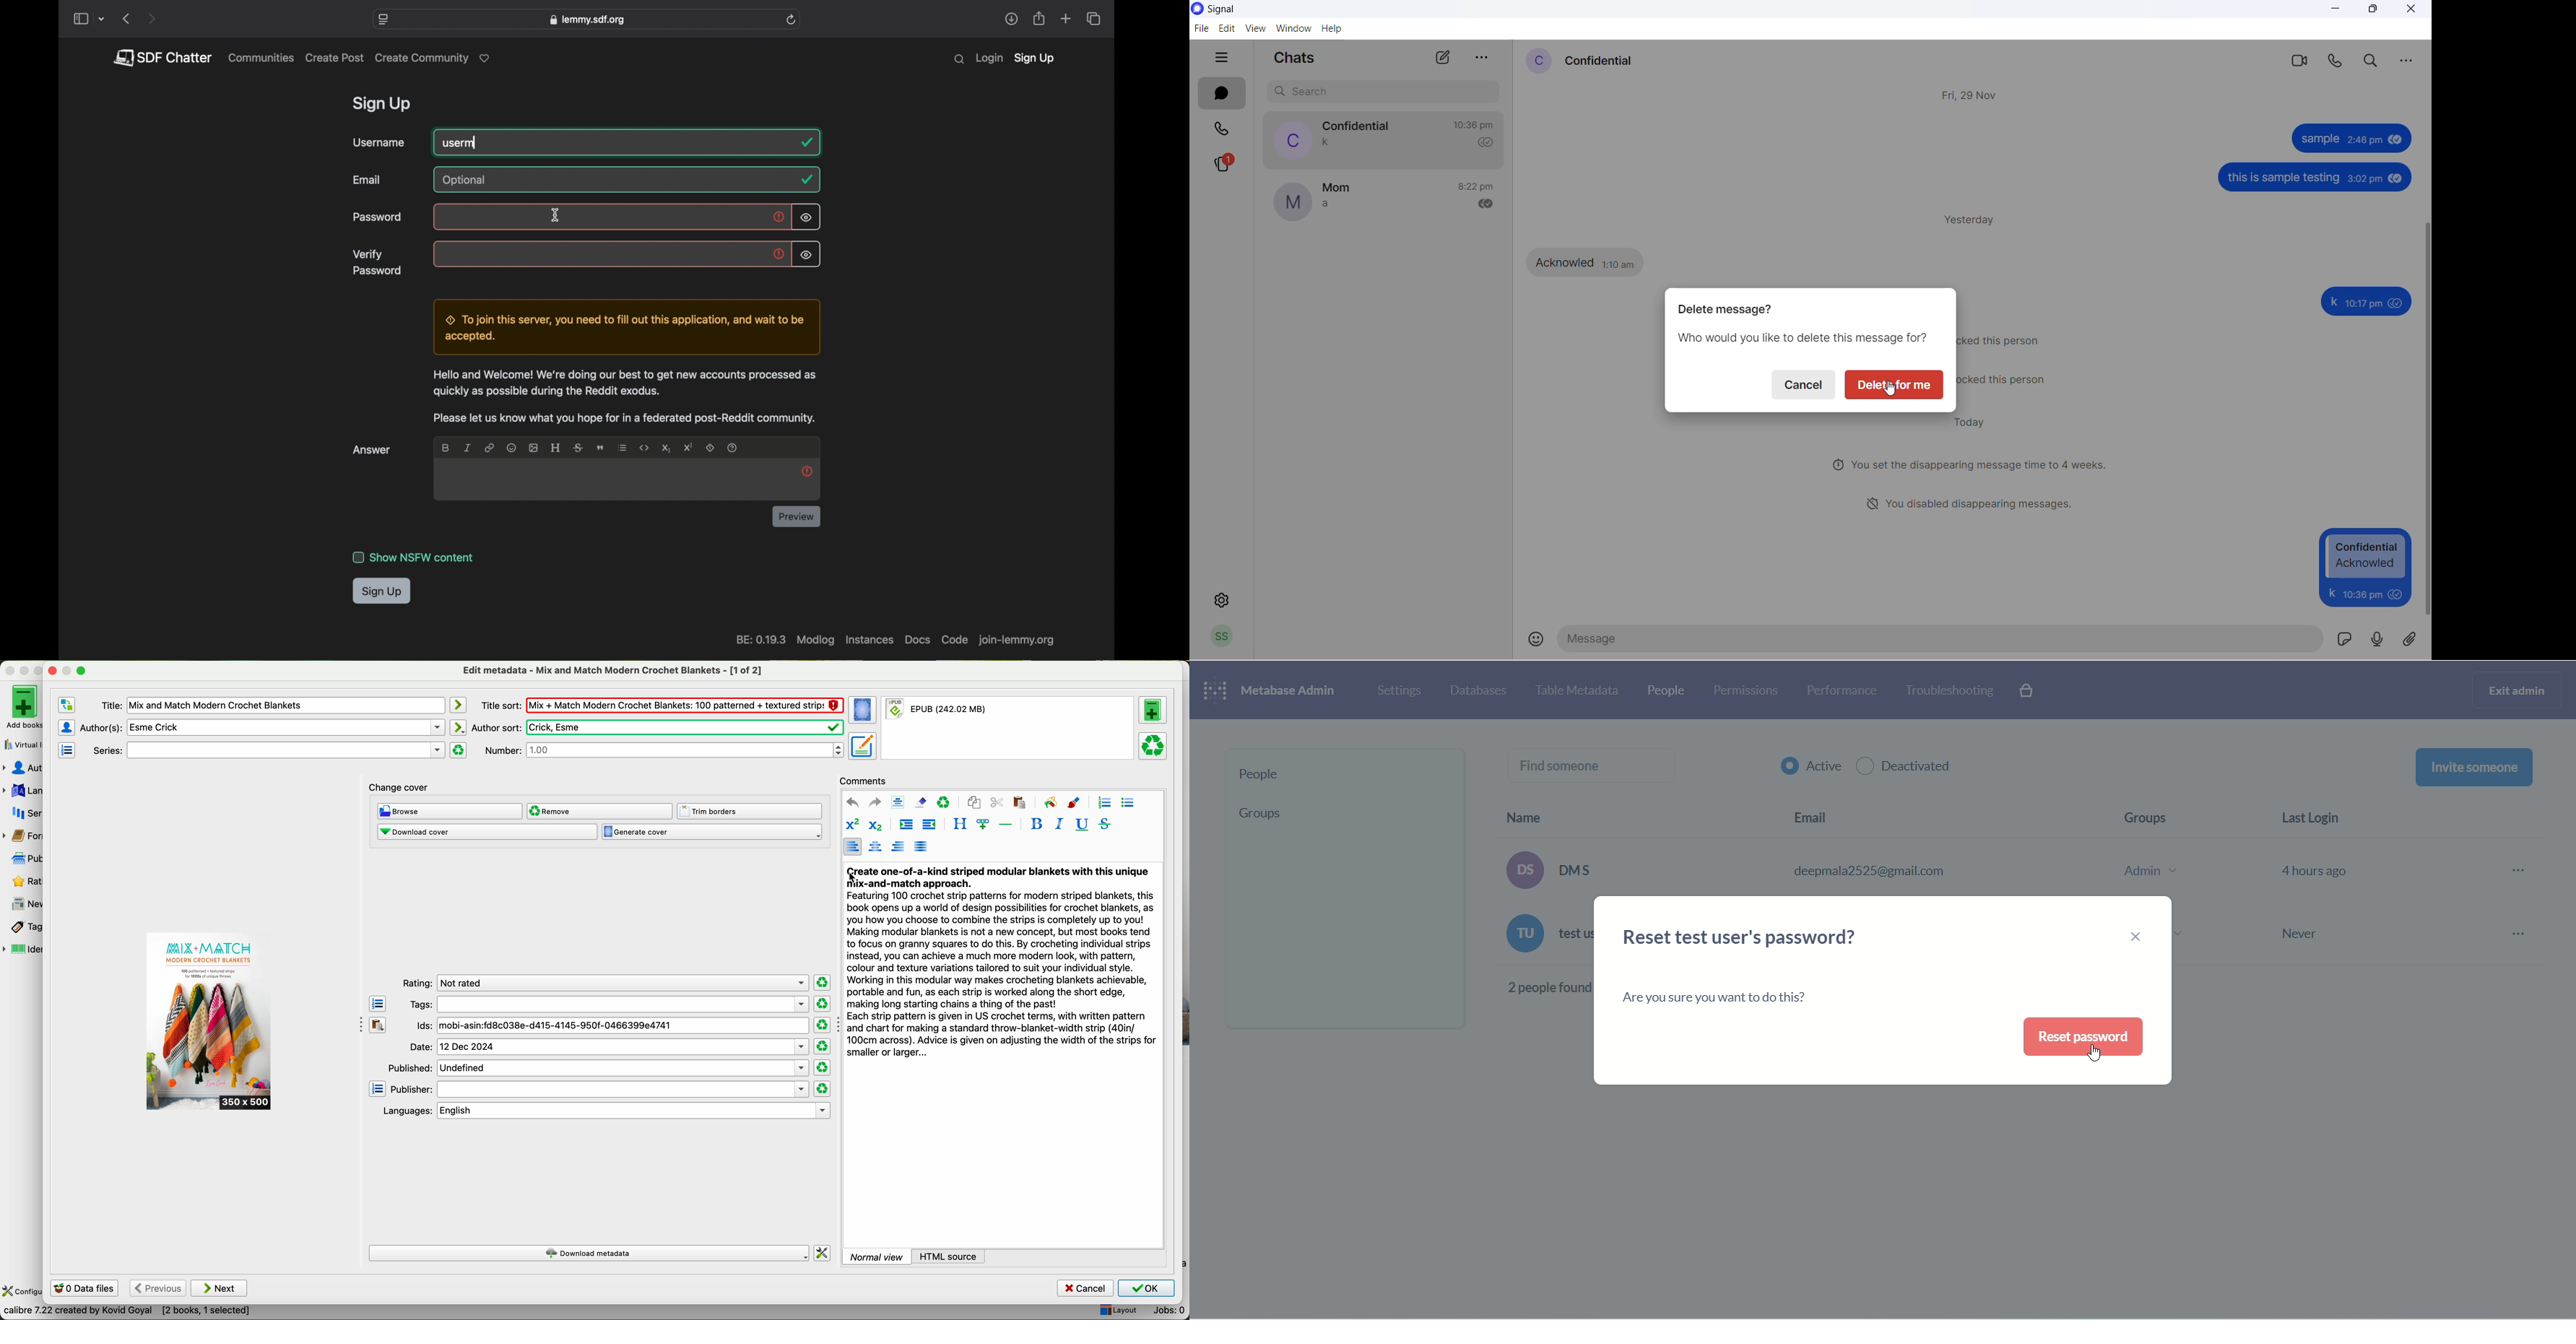 The width and height of the screenshot is (2576, 1344). I want to click on last message, so click(1332, 206).